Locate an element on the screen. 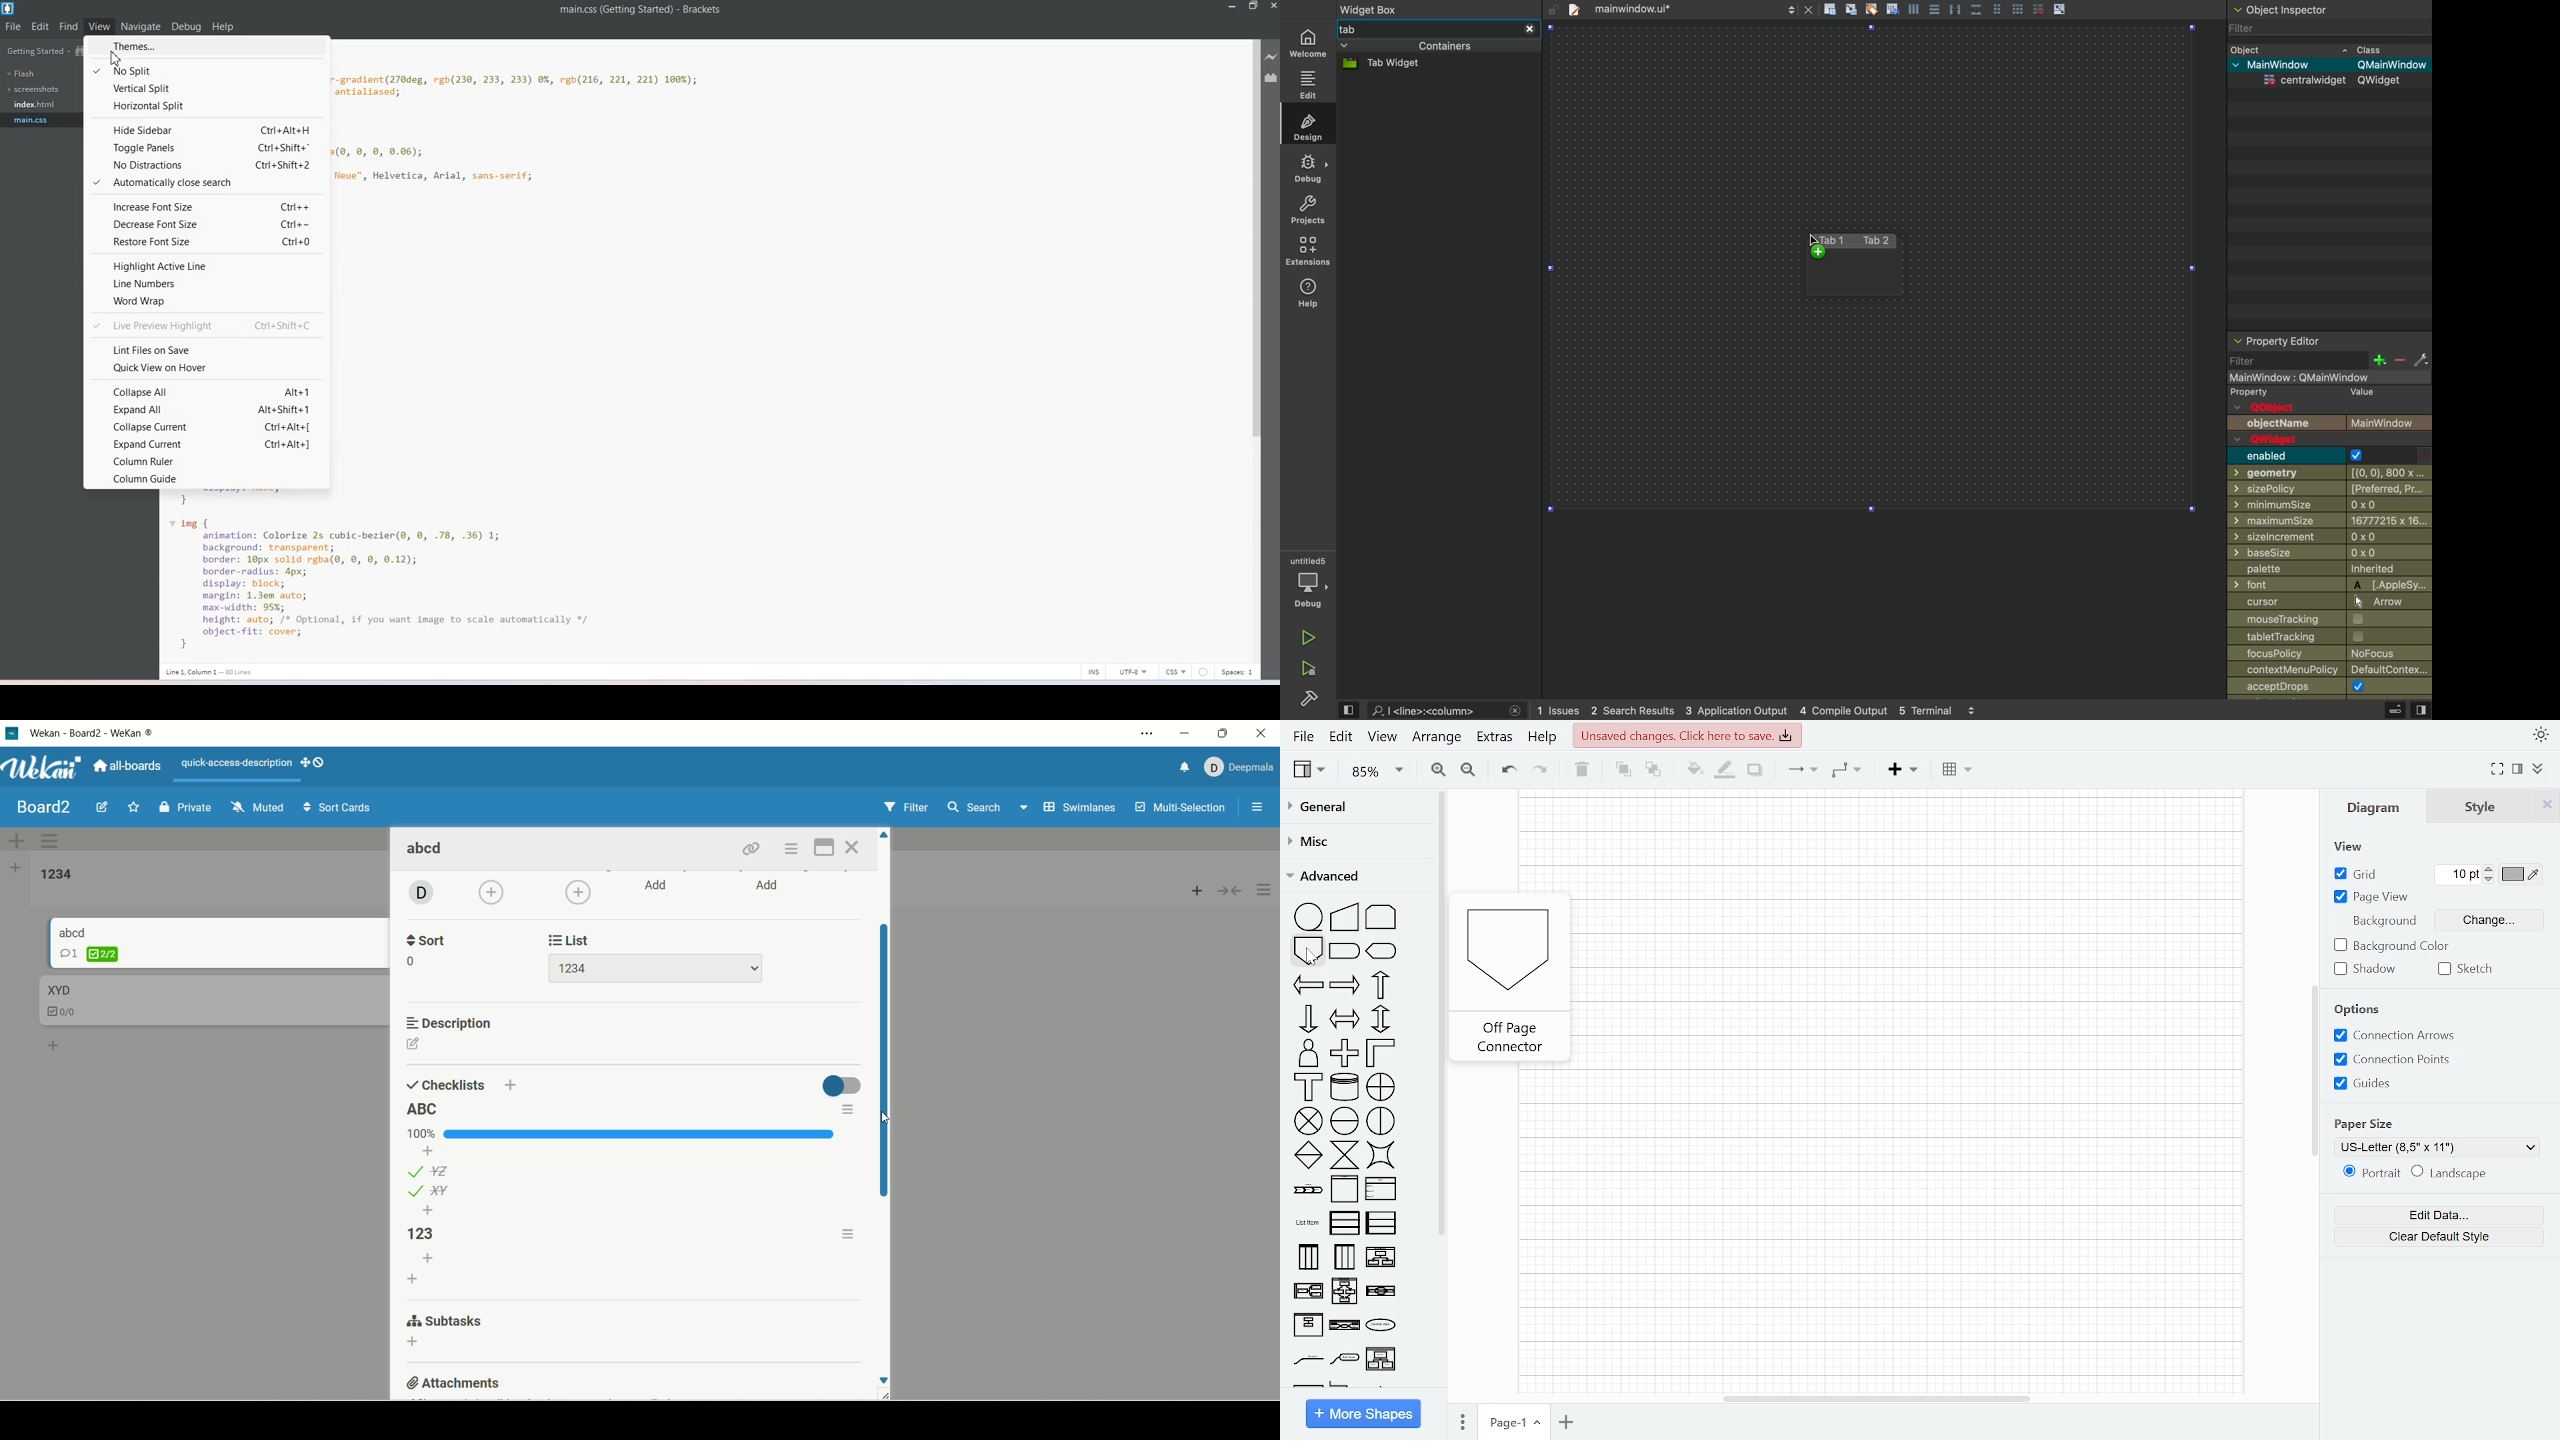 Image resolution: width=2576 pixels, height=1456 pixels. toggle button is located at coordinates (841, 1086).